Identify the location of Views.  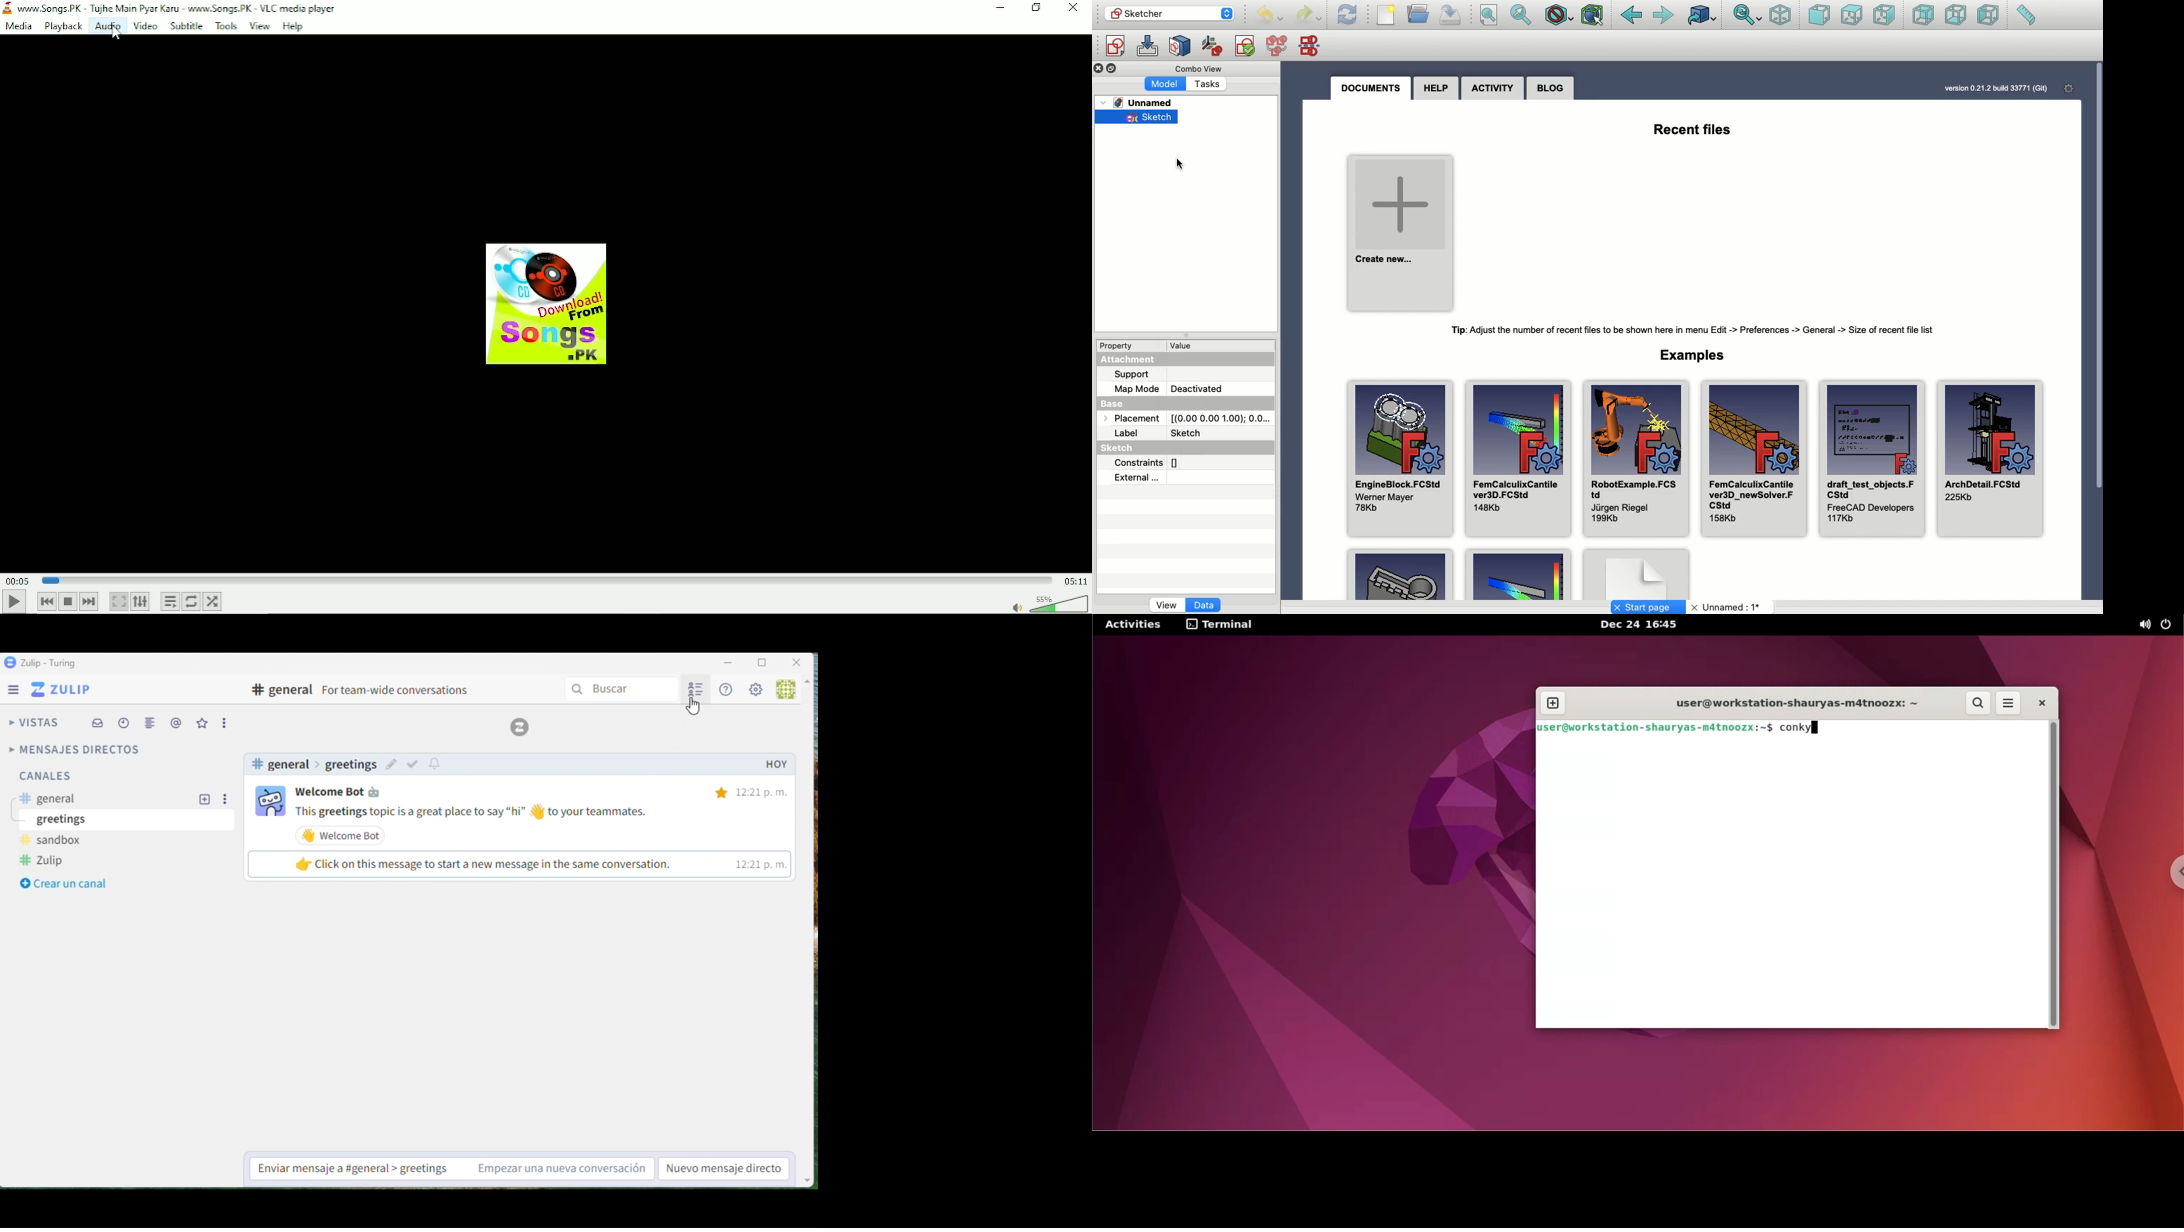
(34, 723).